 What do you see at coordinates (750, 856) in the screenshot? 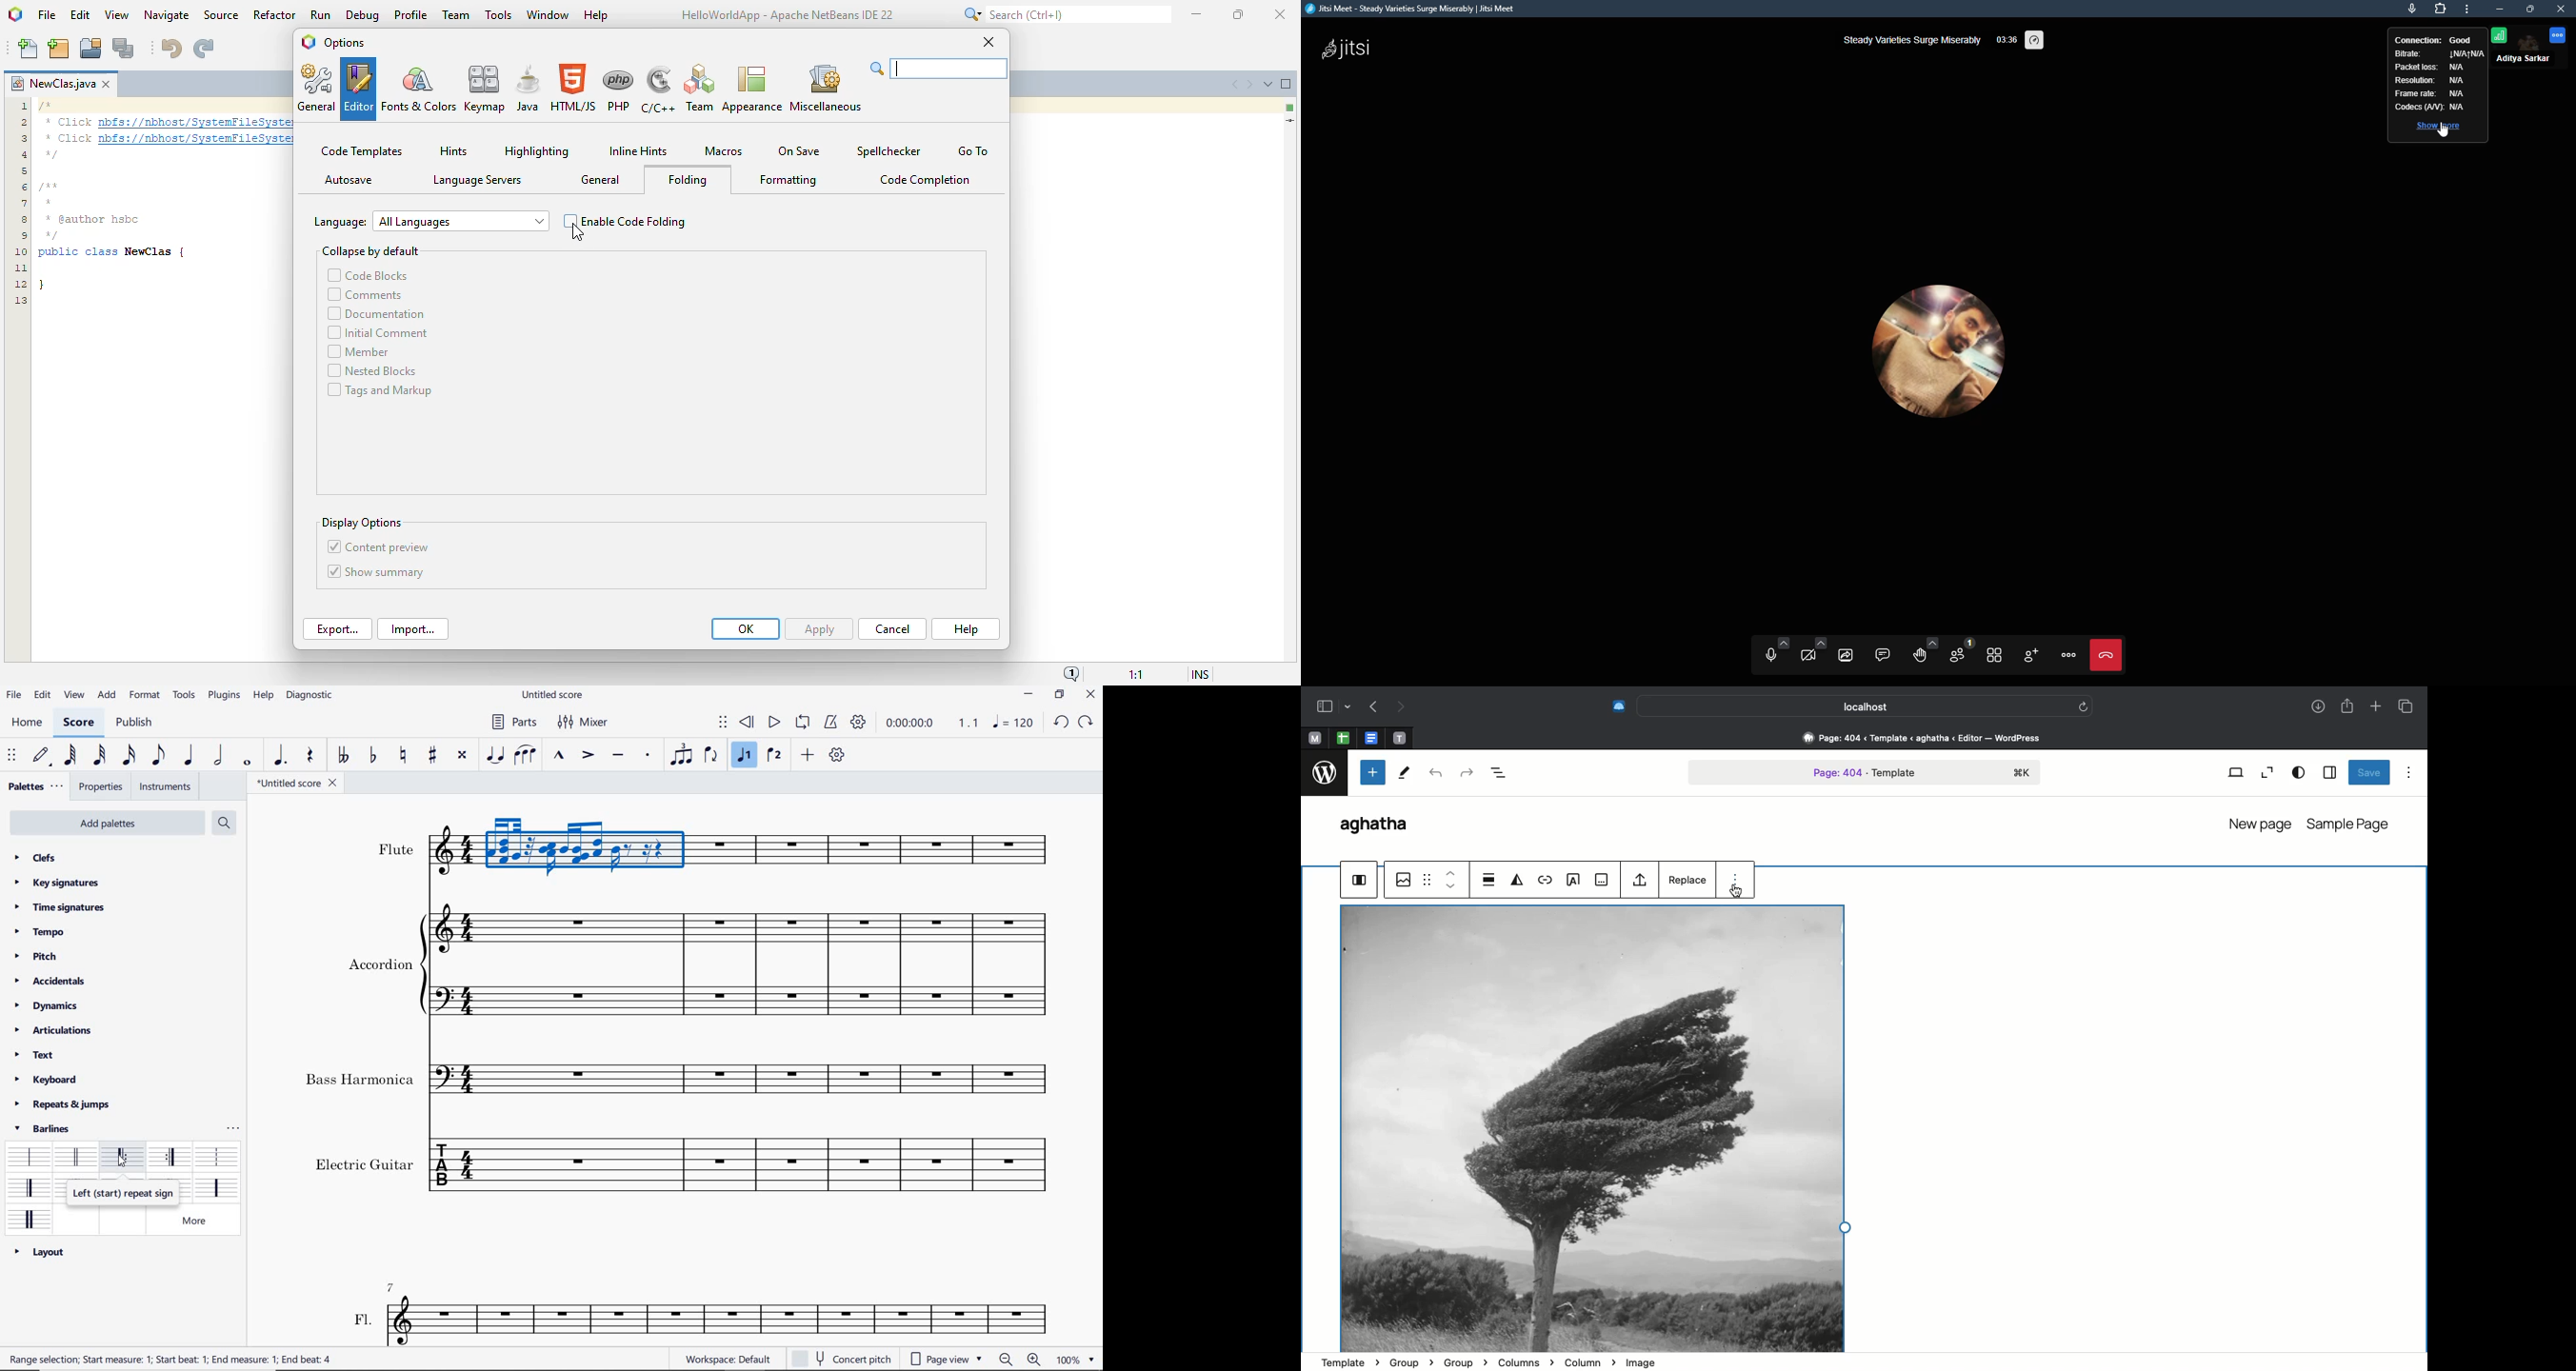
I see `Instrument: Flute` at bounding box center [750, 856].